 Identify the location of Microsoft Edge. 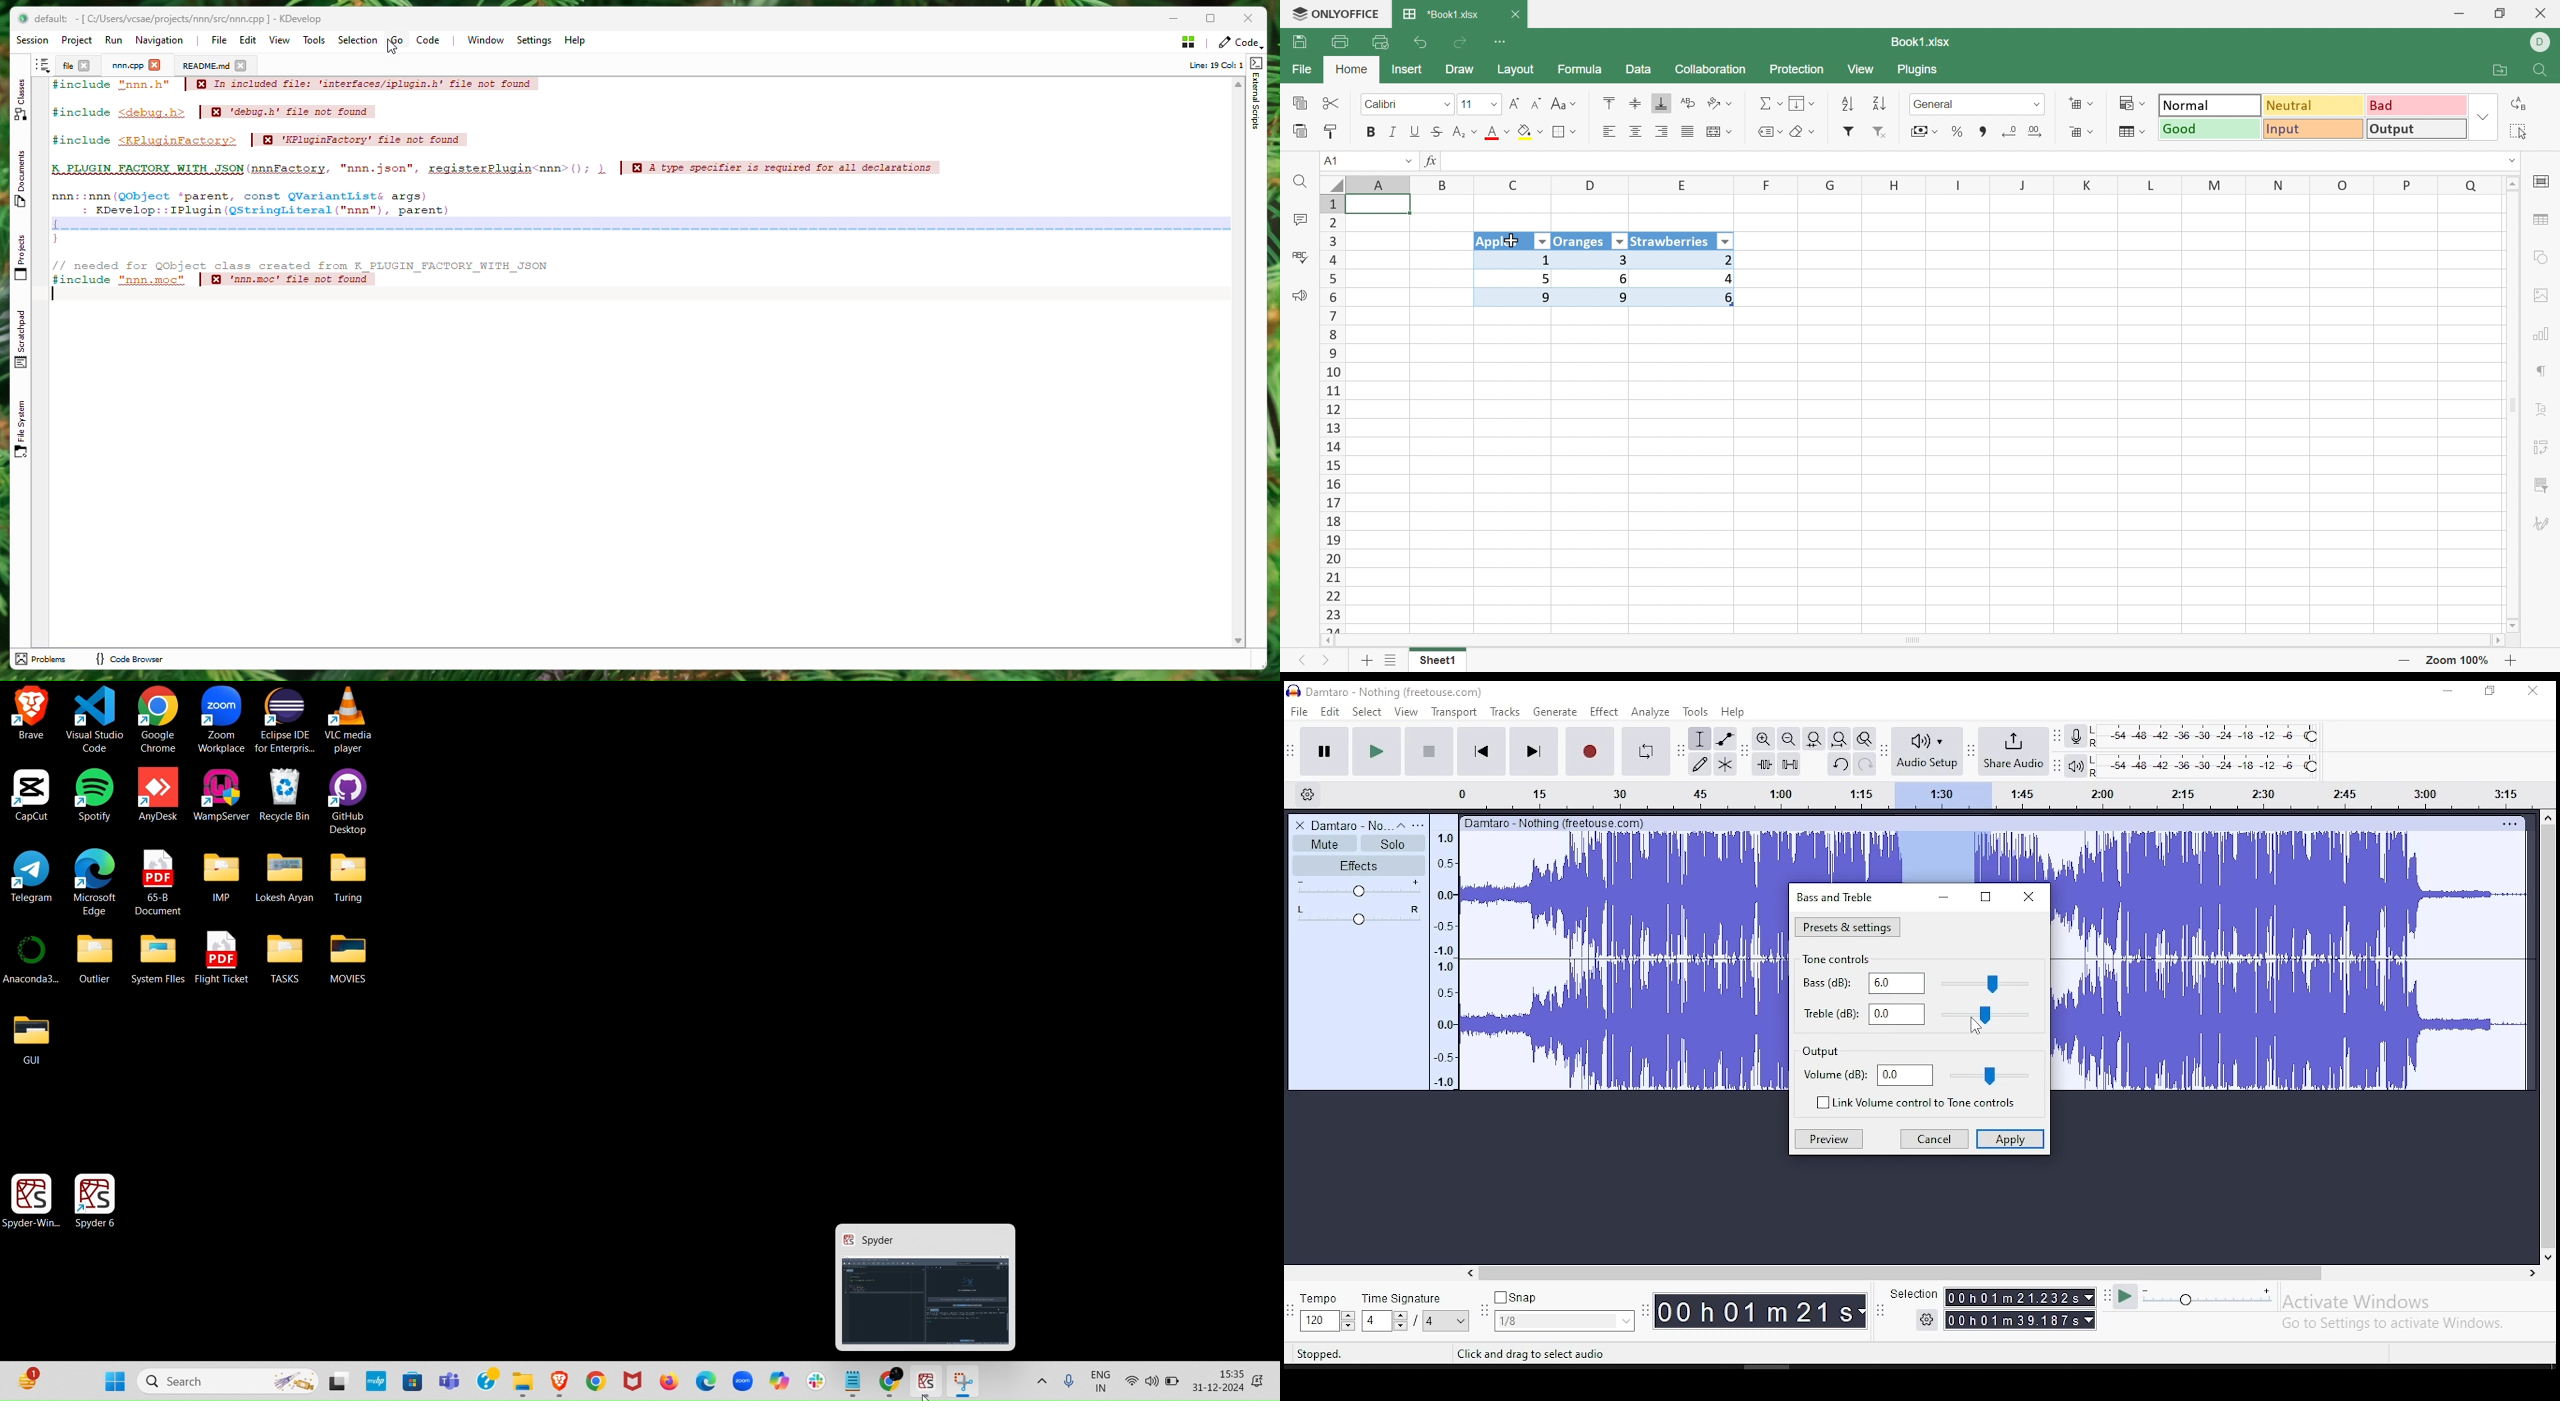
(96, 882).